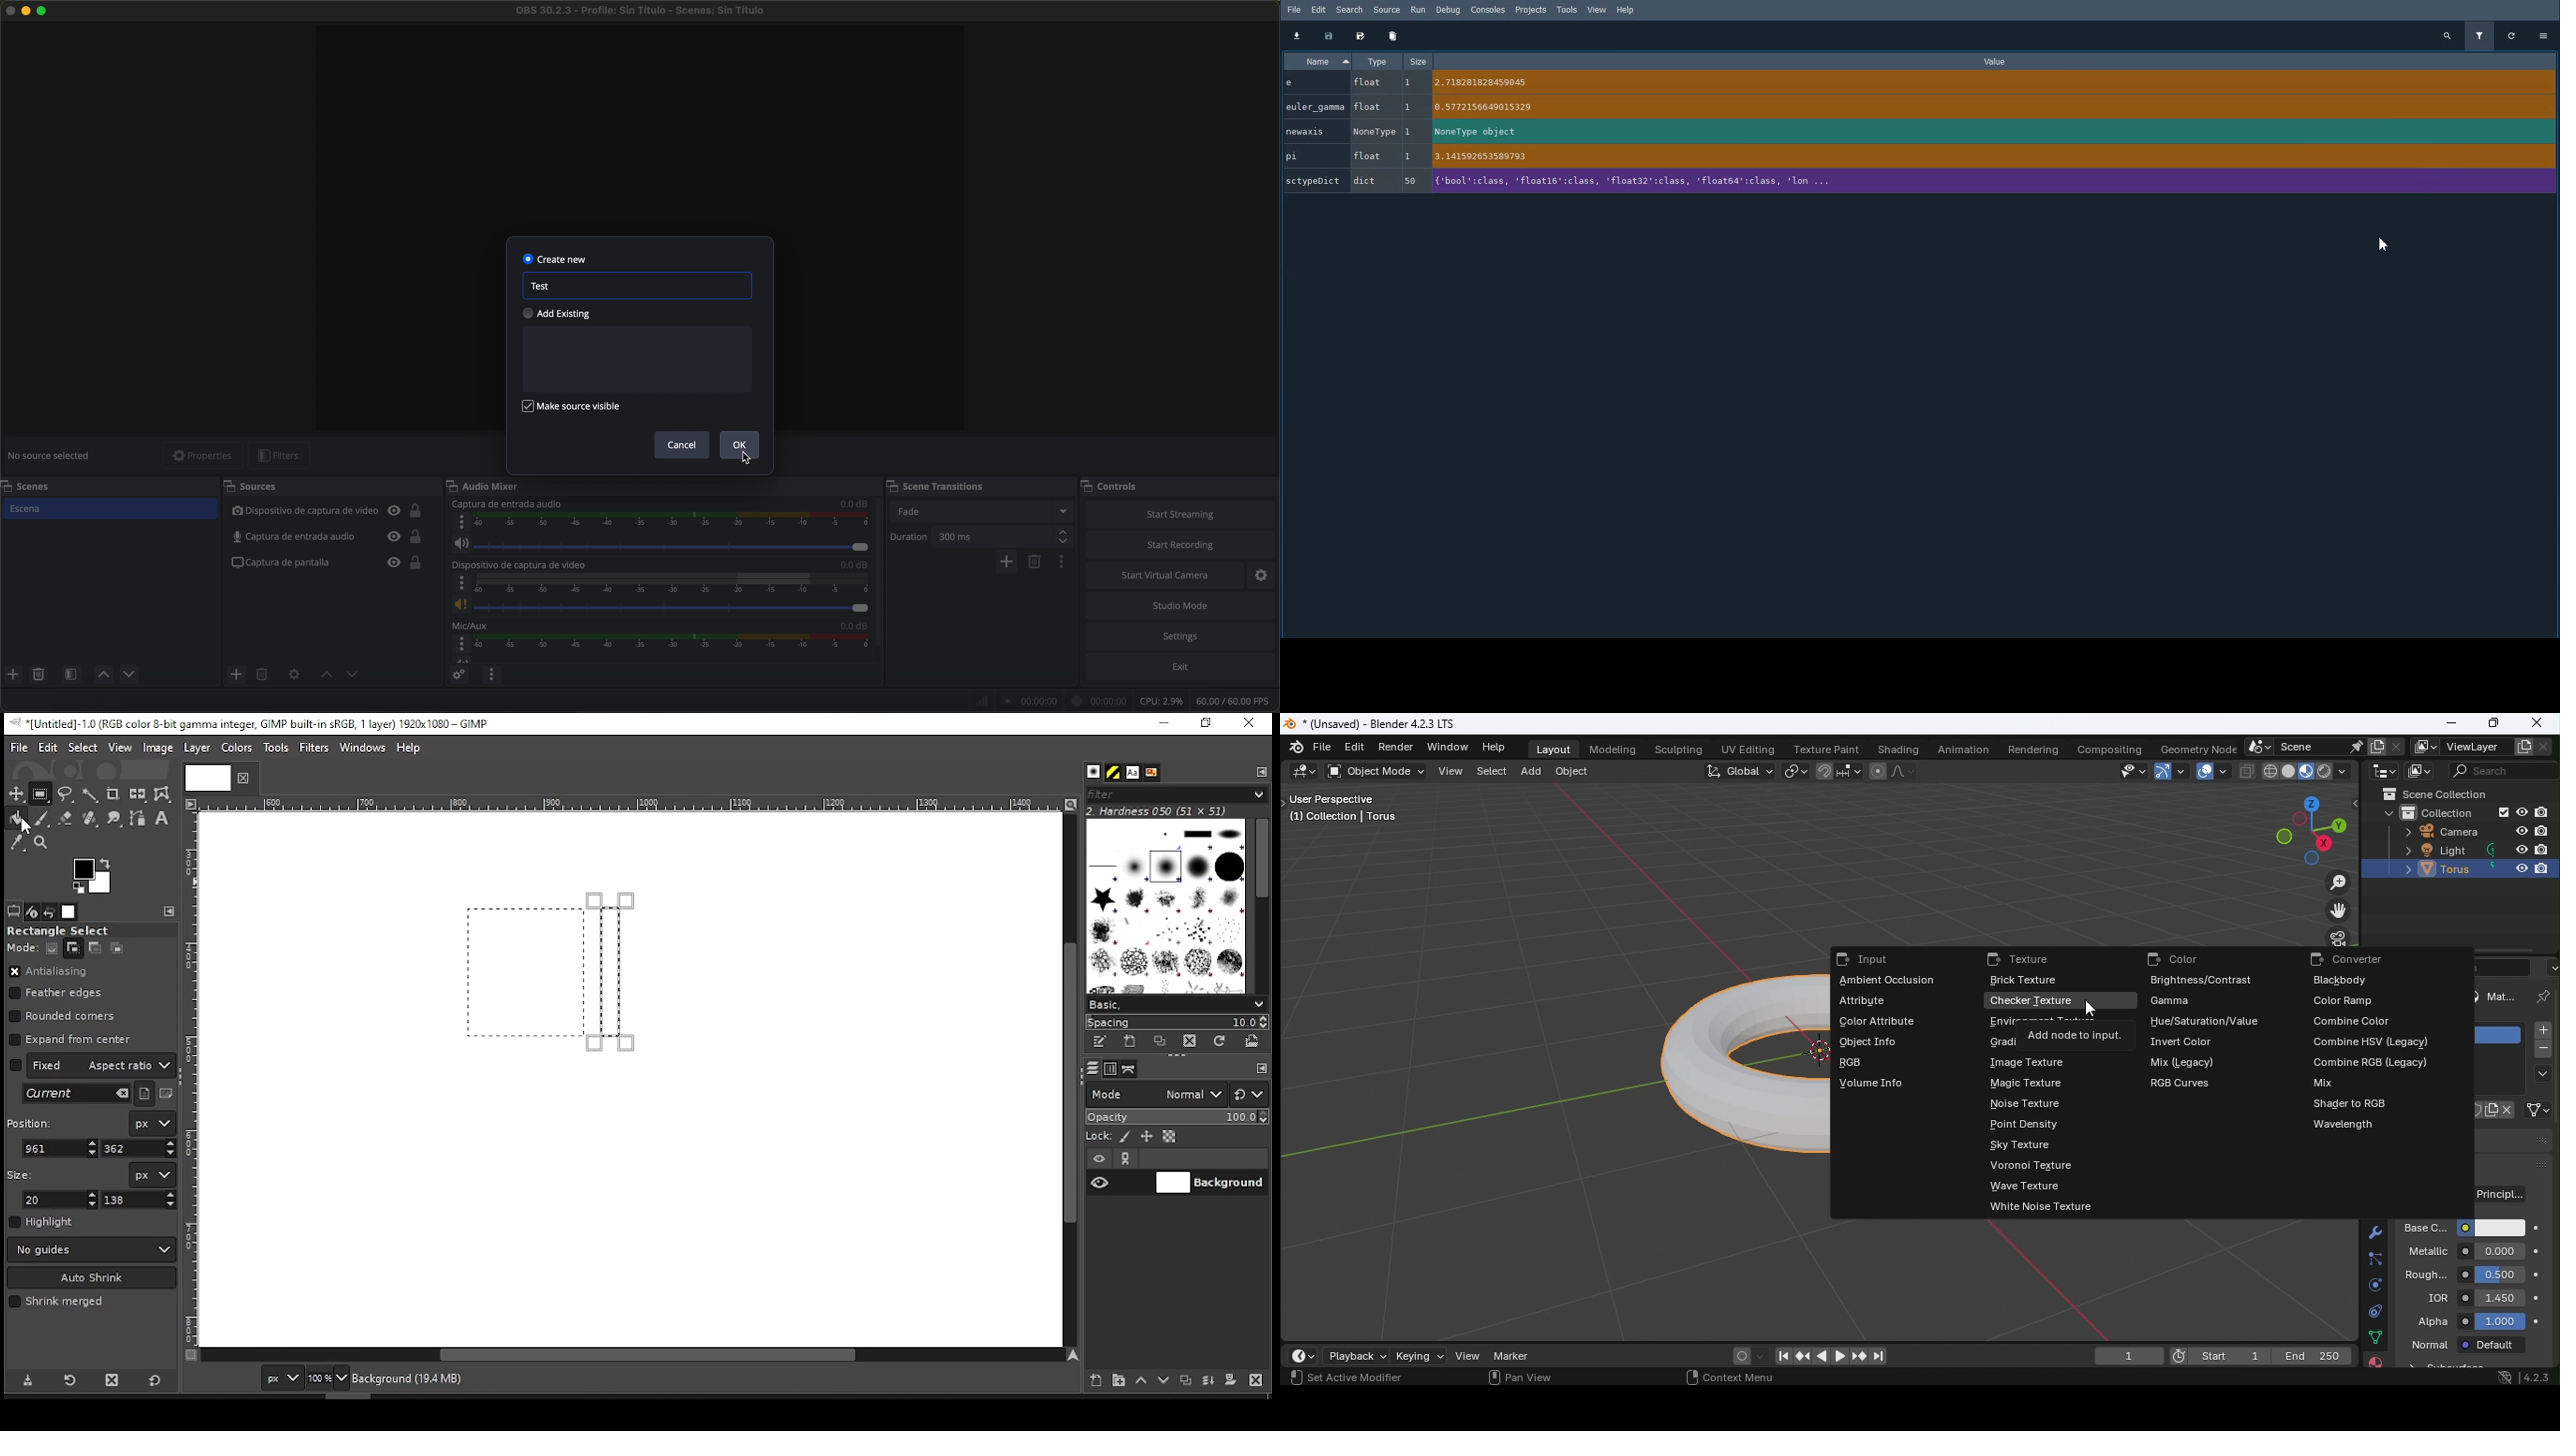  Describe the element at coordinates (462, 522) in the screenshot. I see `more options` at that location.